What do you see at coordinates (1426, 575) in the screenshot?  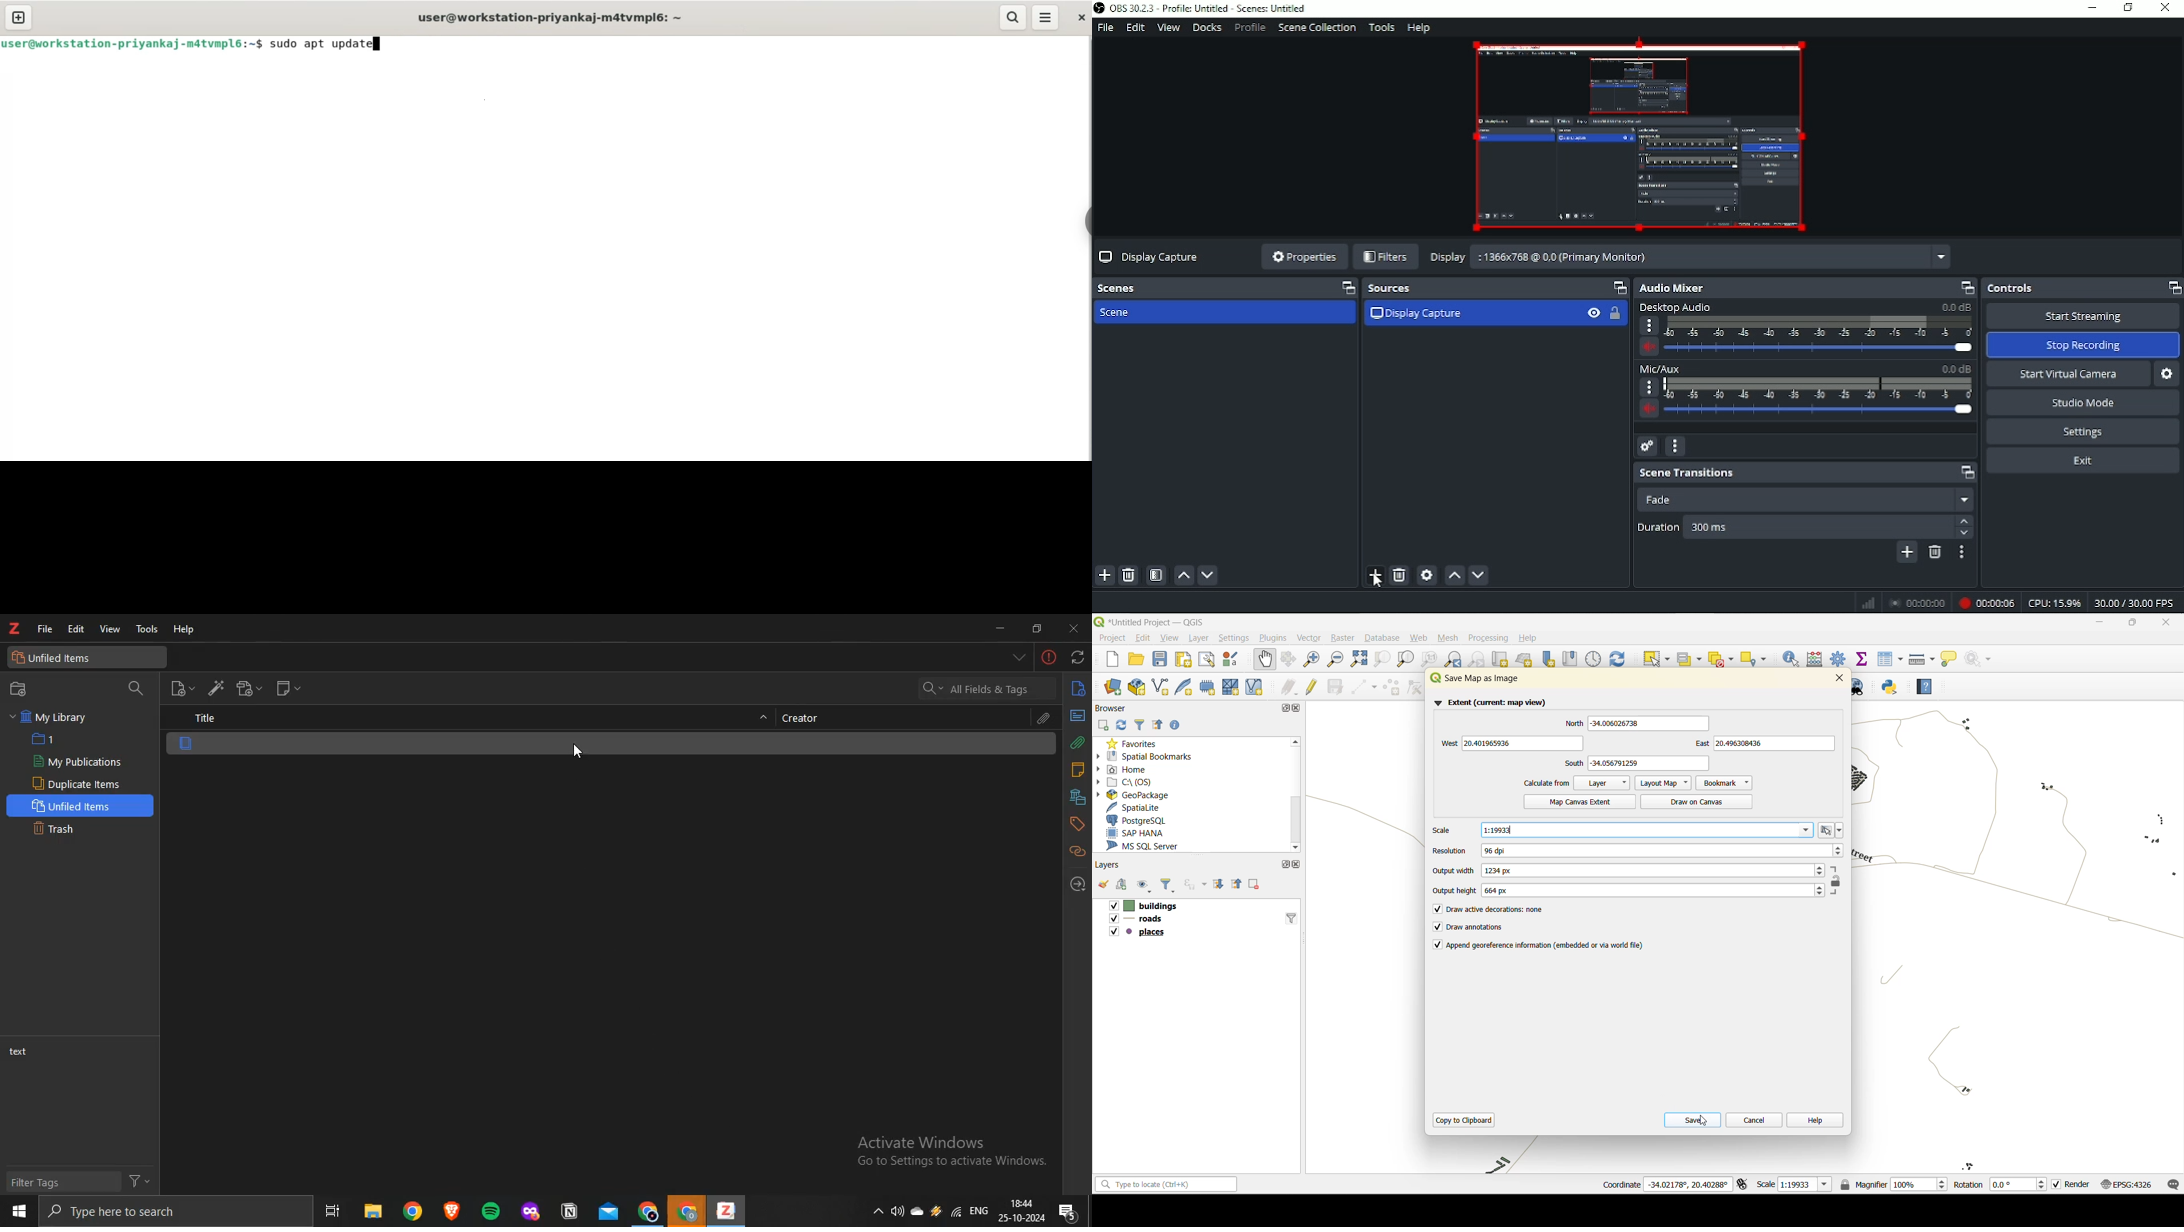 I see `Open source properties` at bounding box center [1426, 575].